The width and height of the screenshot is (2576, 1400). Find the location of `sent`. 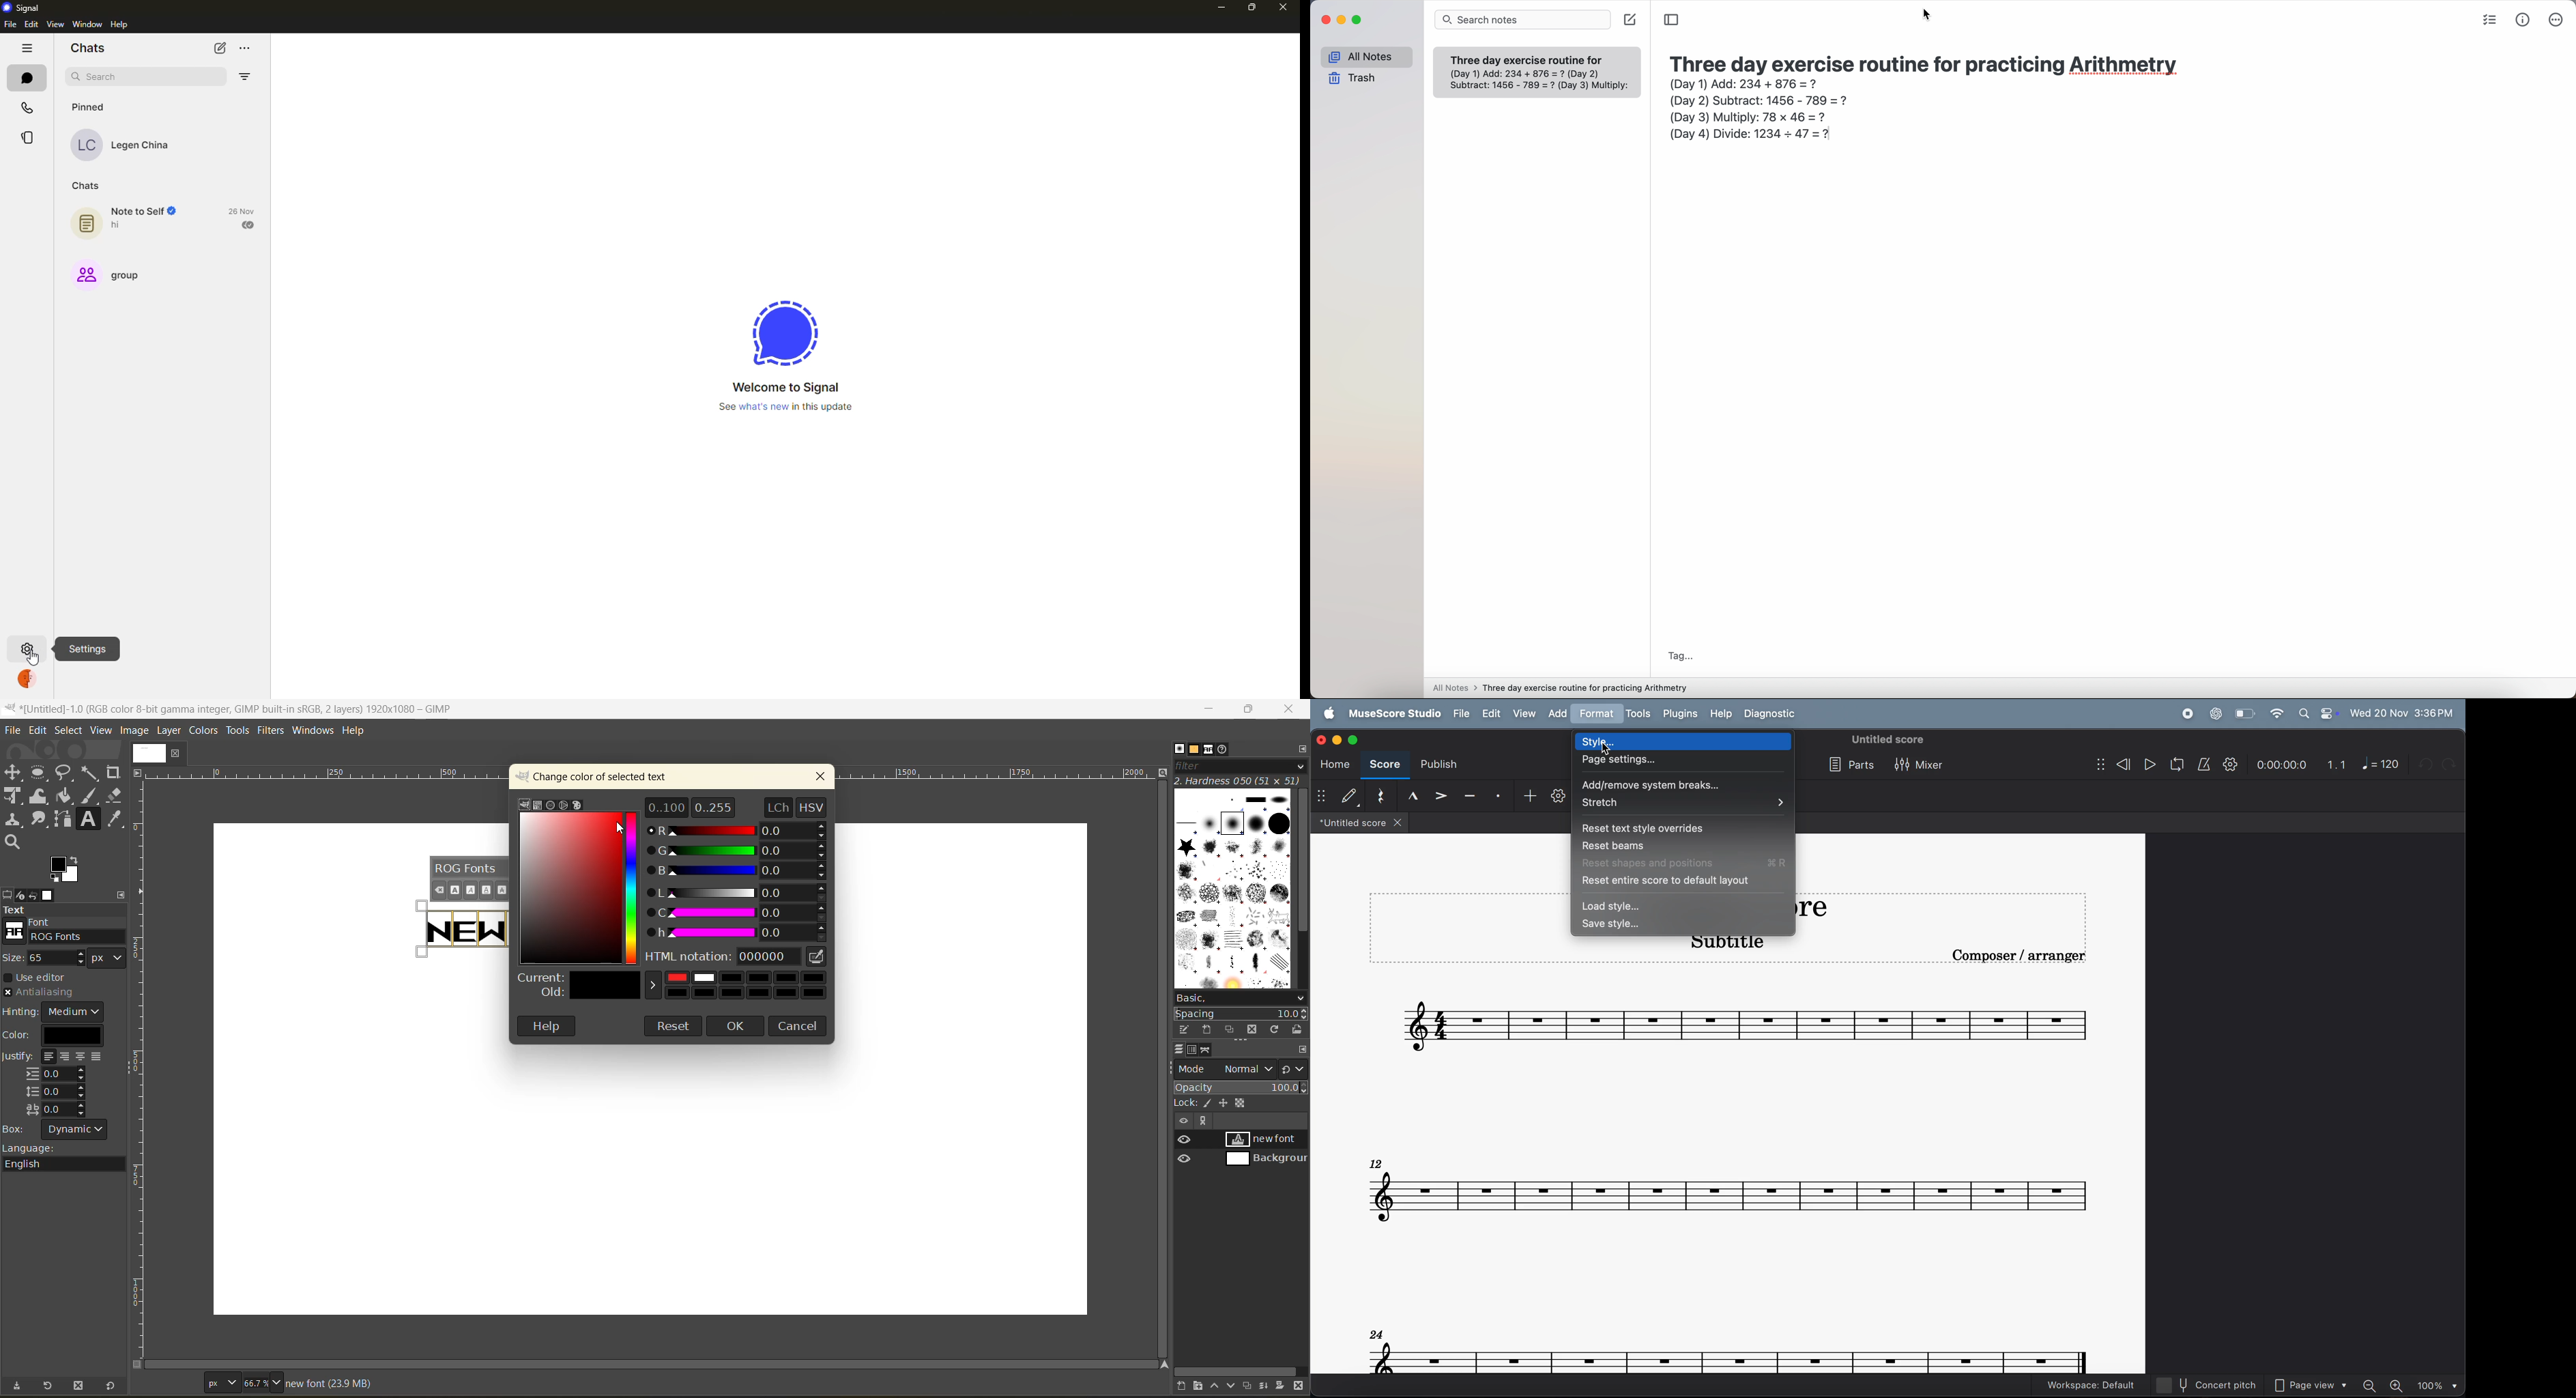

sent is located at coordinates (248, 225).